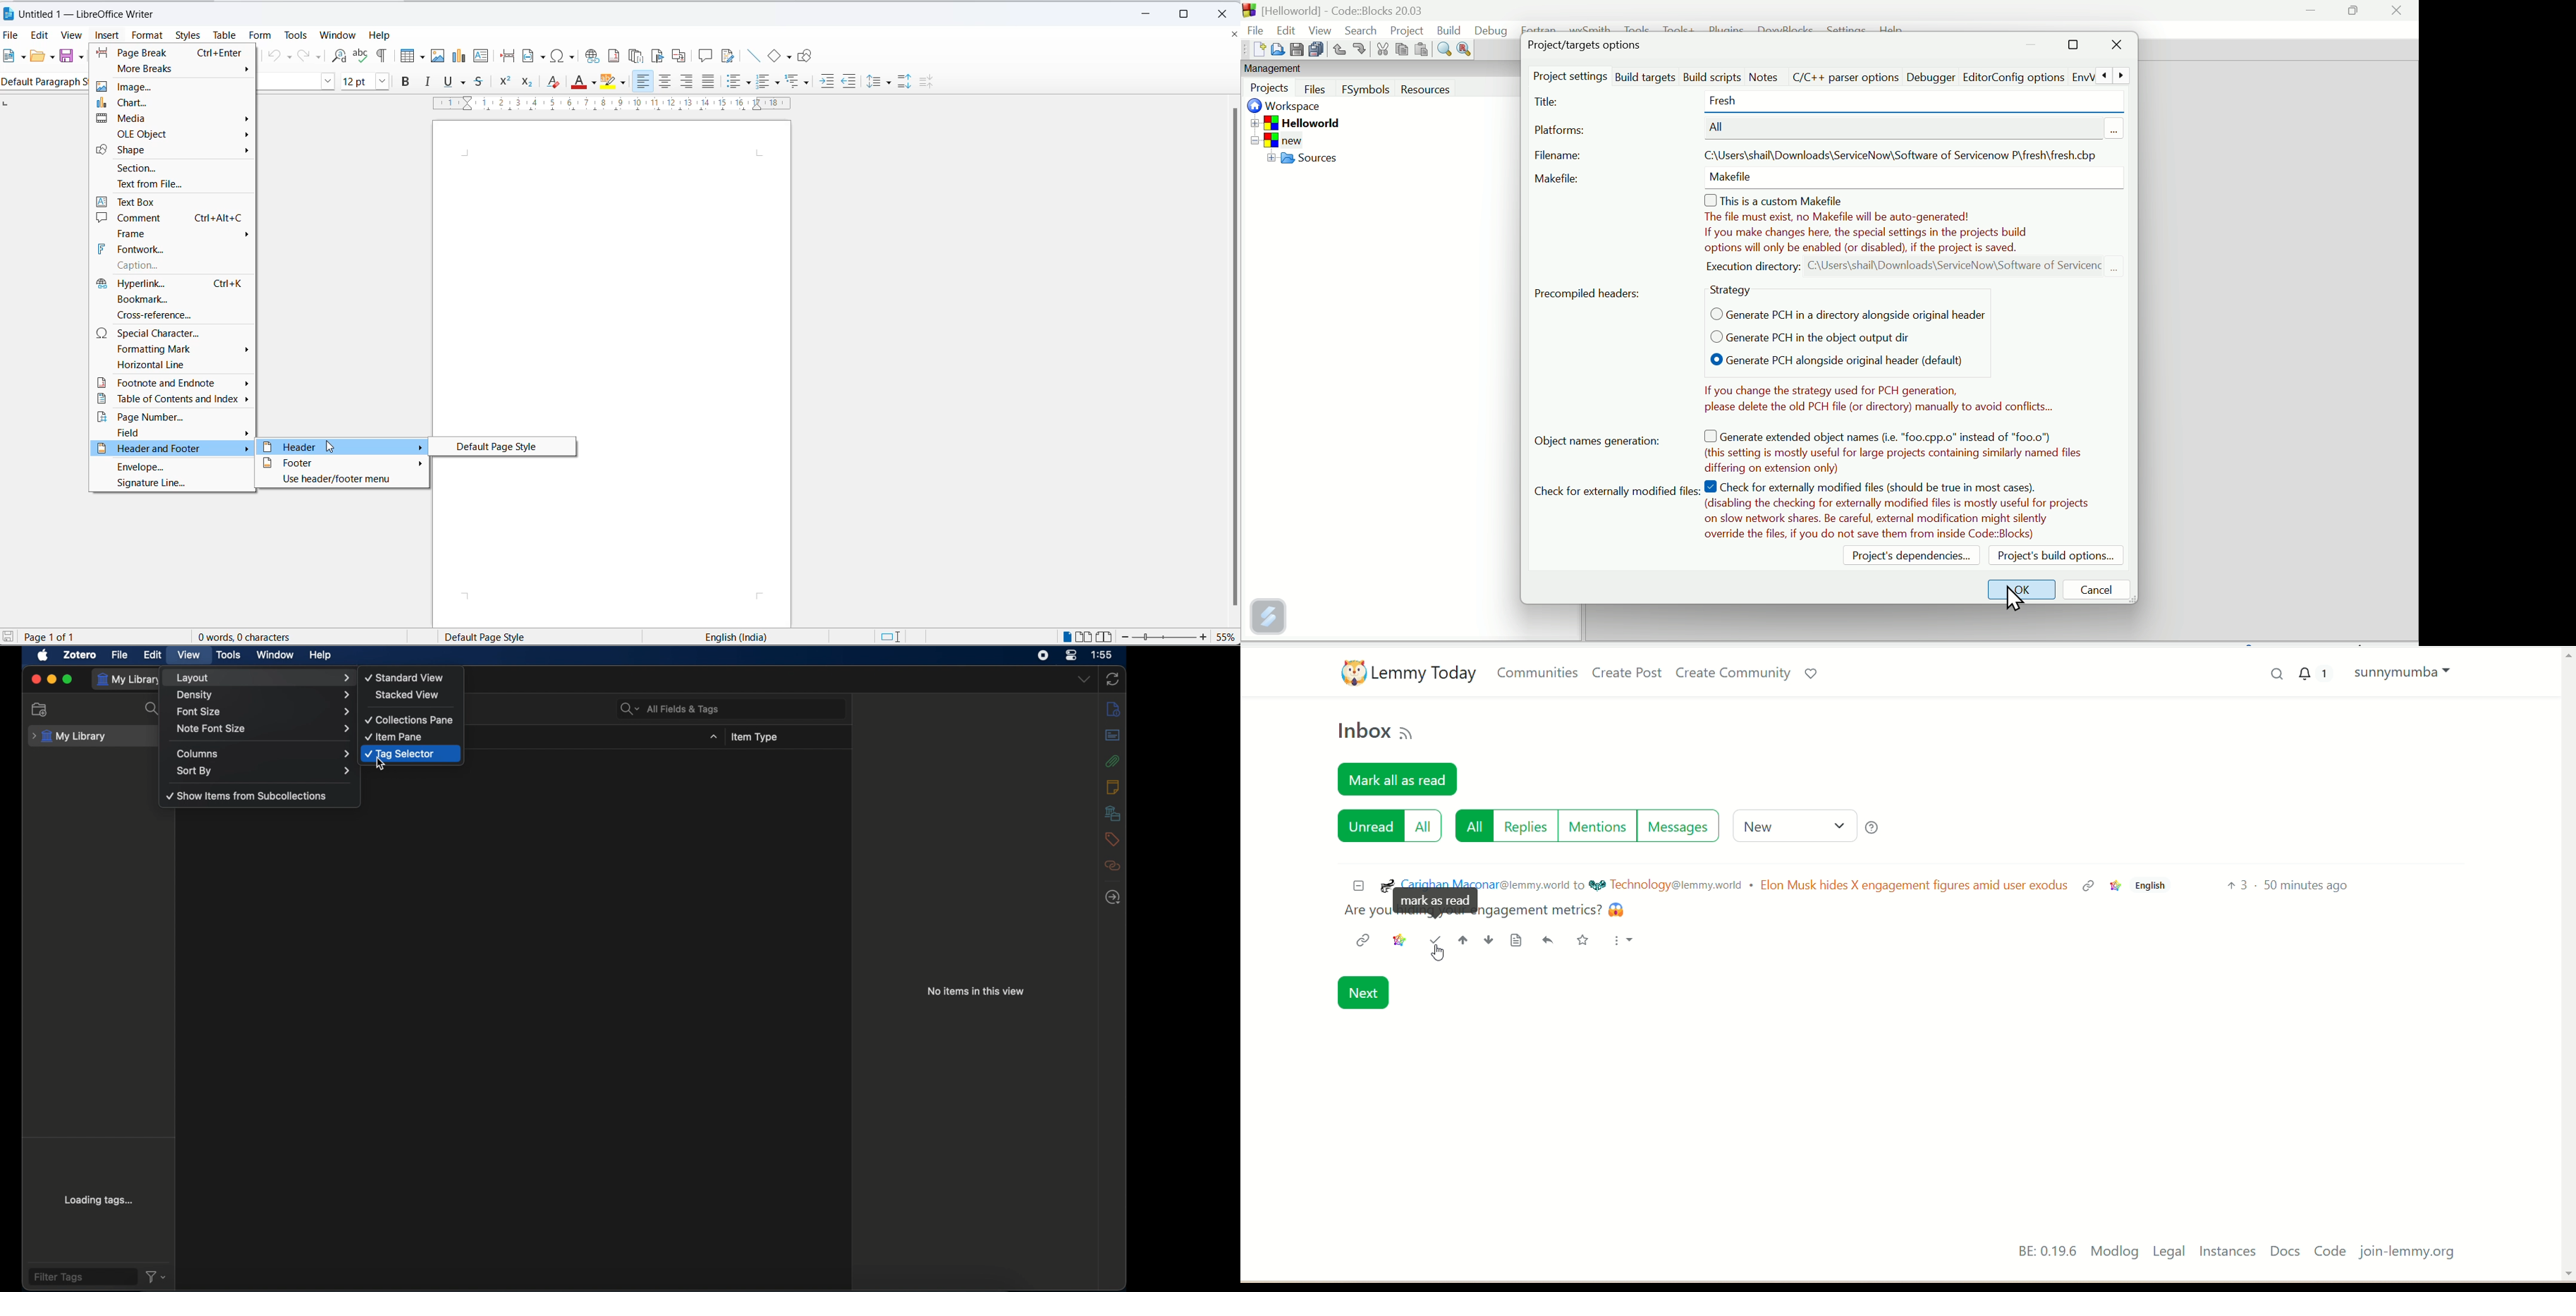 The width and height of the screenshot is (2576, 1316). What do you see at coordinates (658, 57) in the screenshot?
I see `insert bookmark` at bounding box center [658, 57].